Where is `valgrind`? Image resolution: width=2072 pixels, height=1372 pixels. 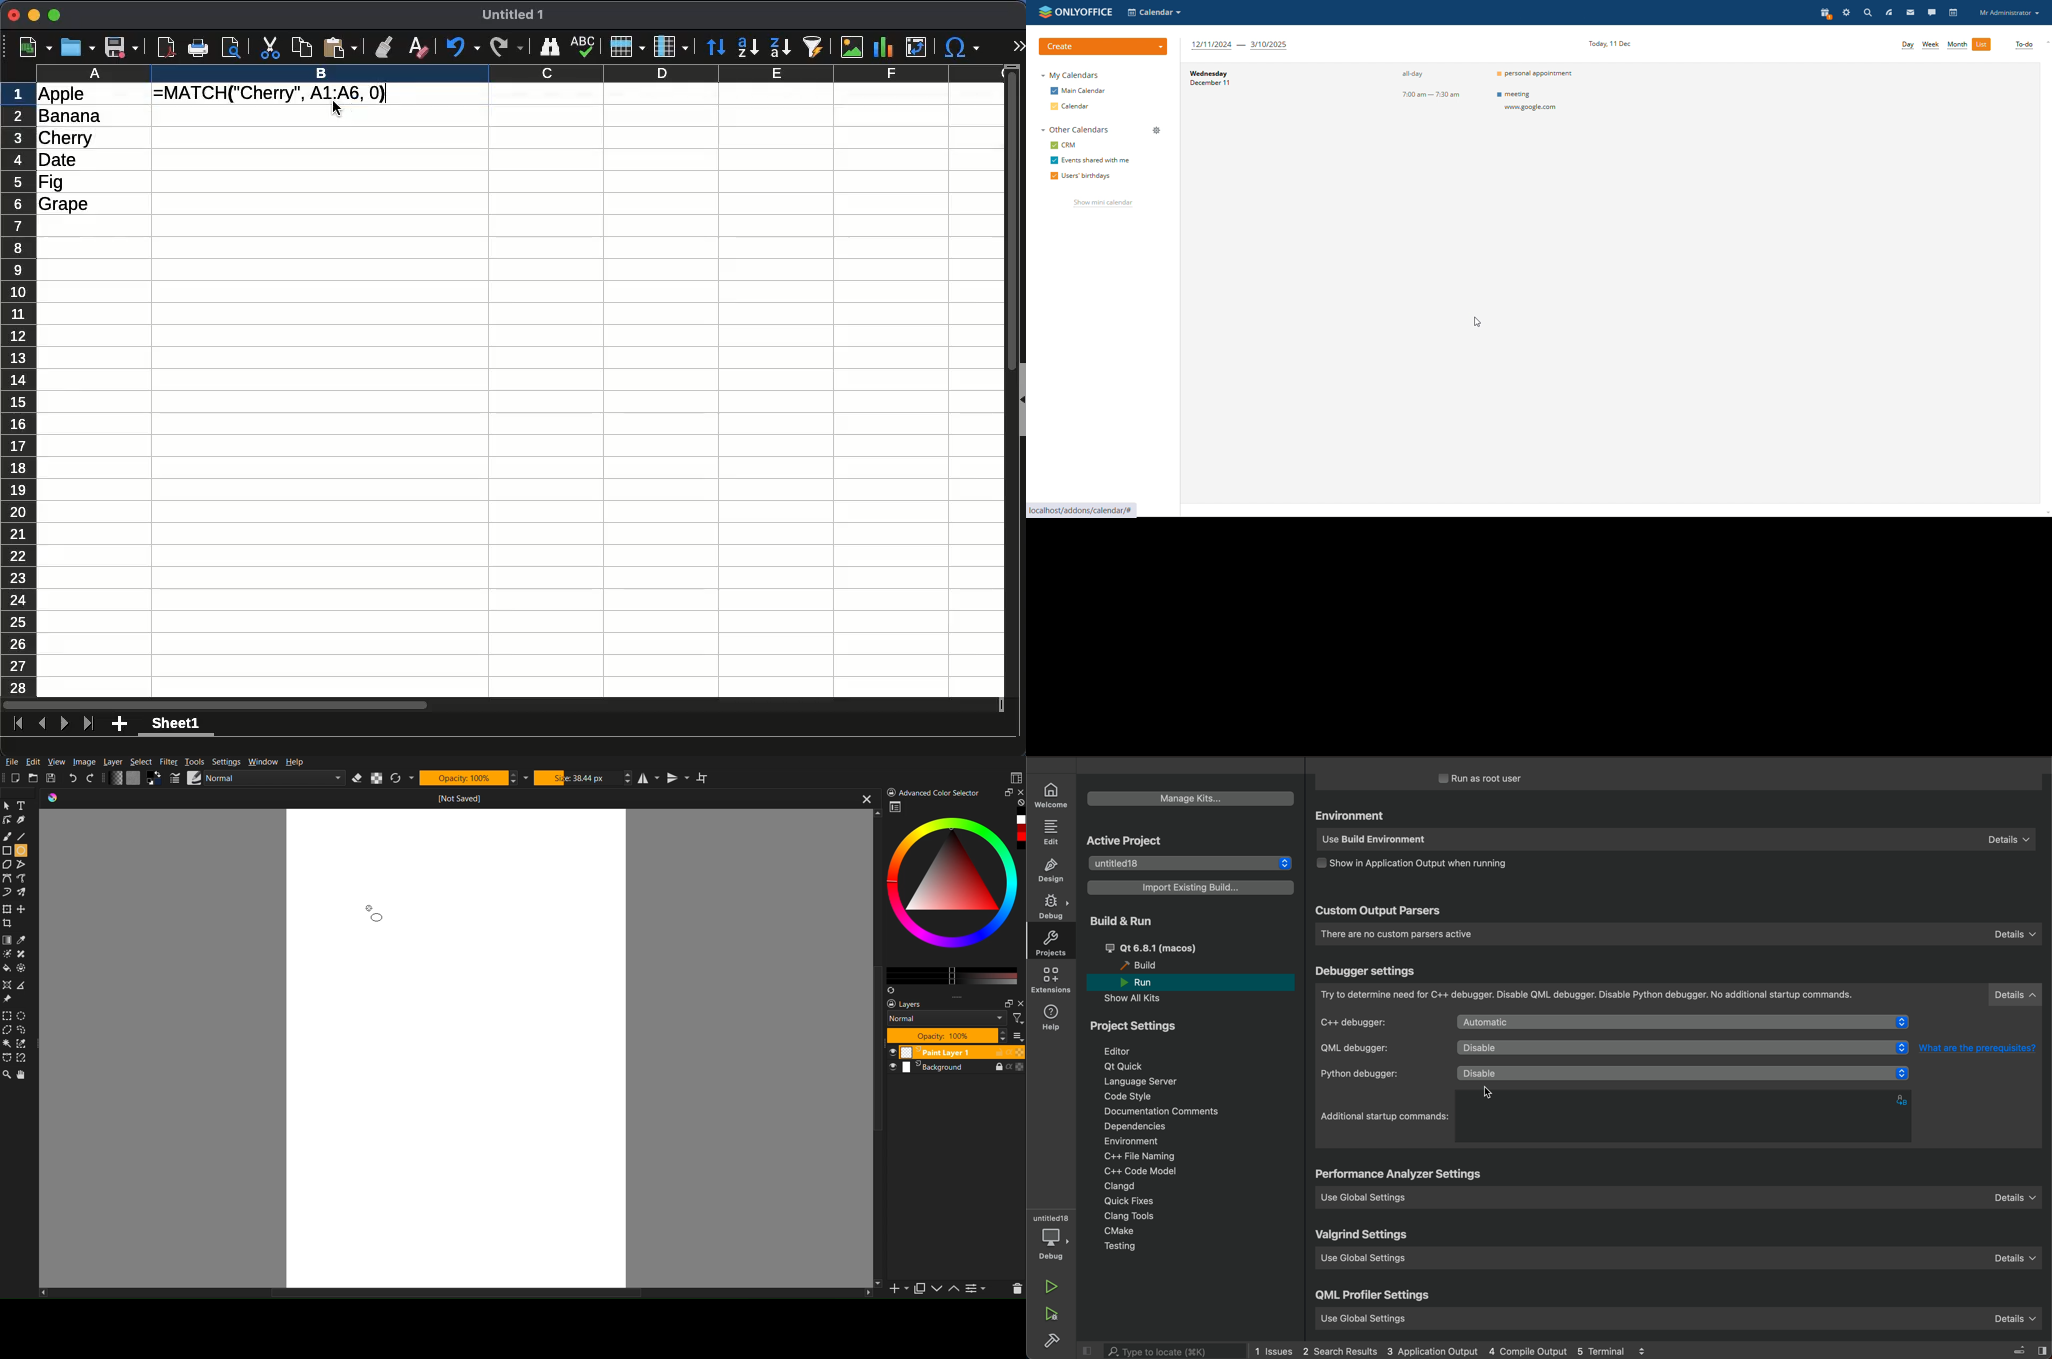 valgrind is located at coordinates (1363, 1236).